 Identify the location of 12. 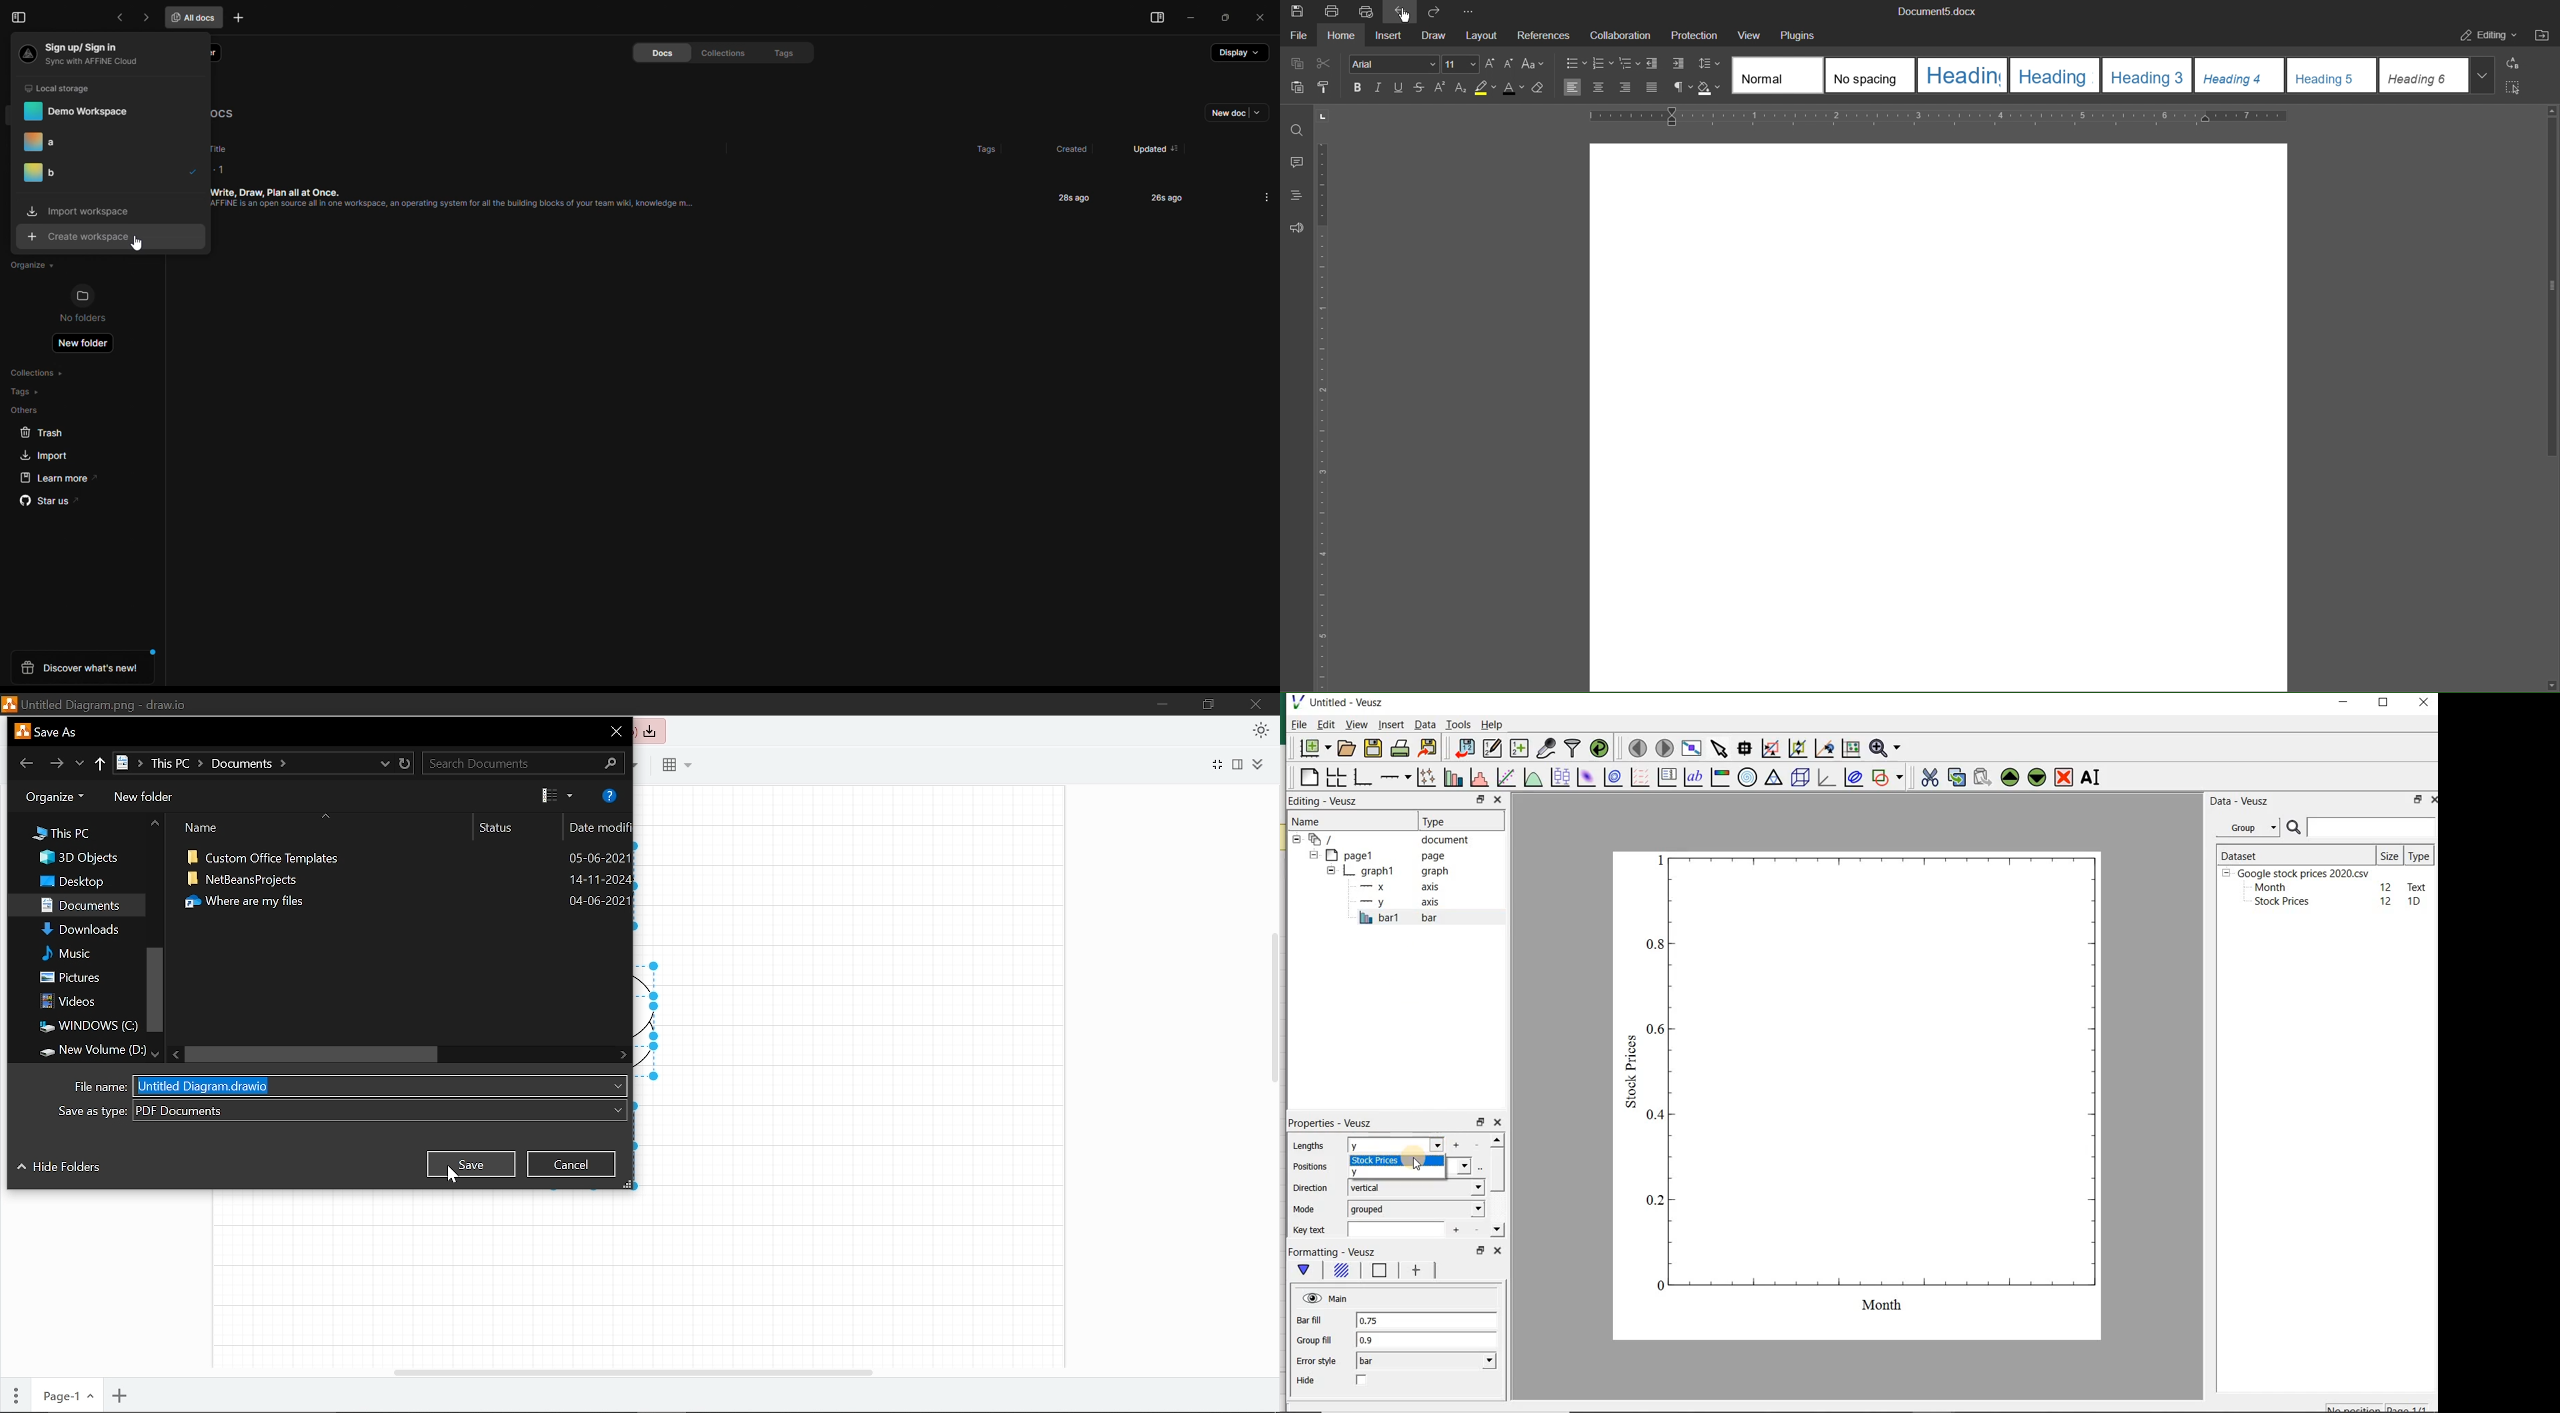
(2388, 901).